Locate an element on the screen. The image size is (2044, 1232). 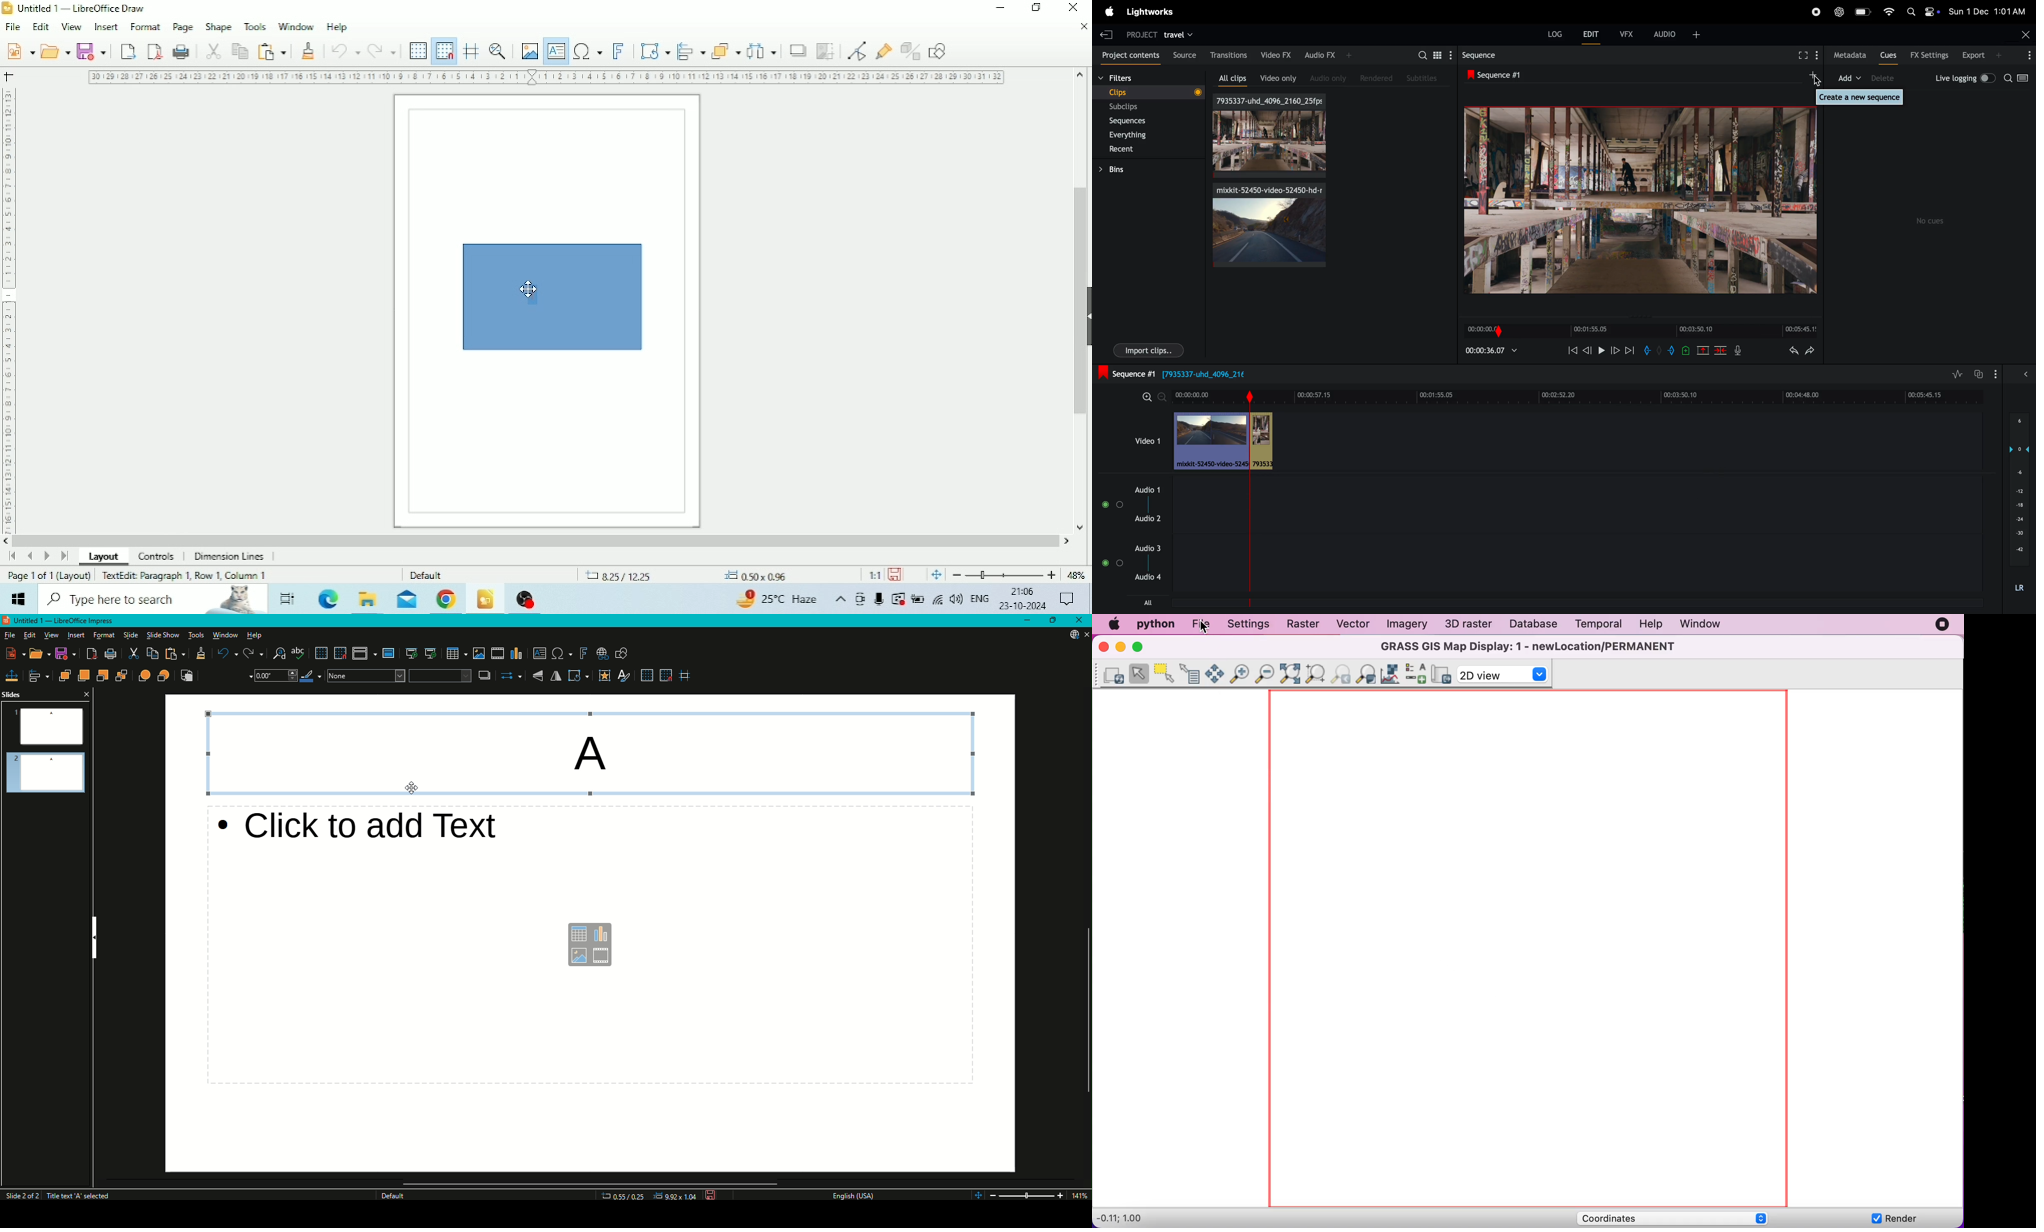
metadata is located at coordinates (1851, 56).